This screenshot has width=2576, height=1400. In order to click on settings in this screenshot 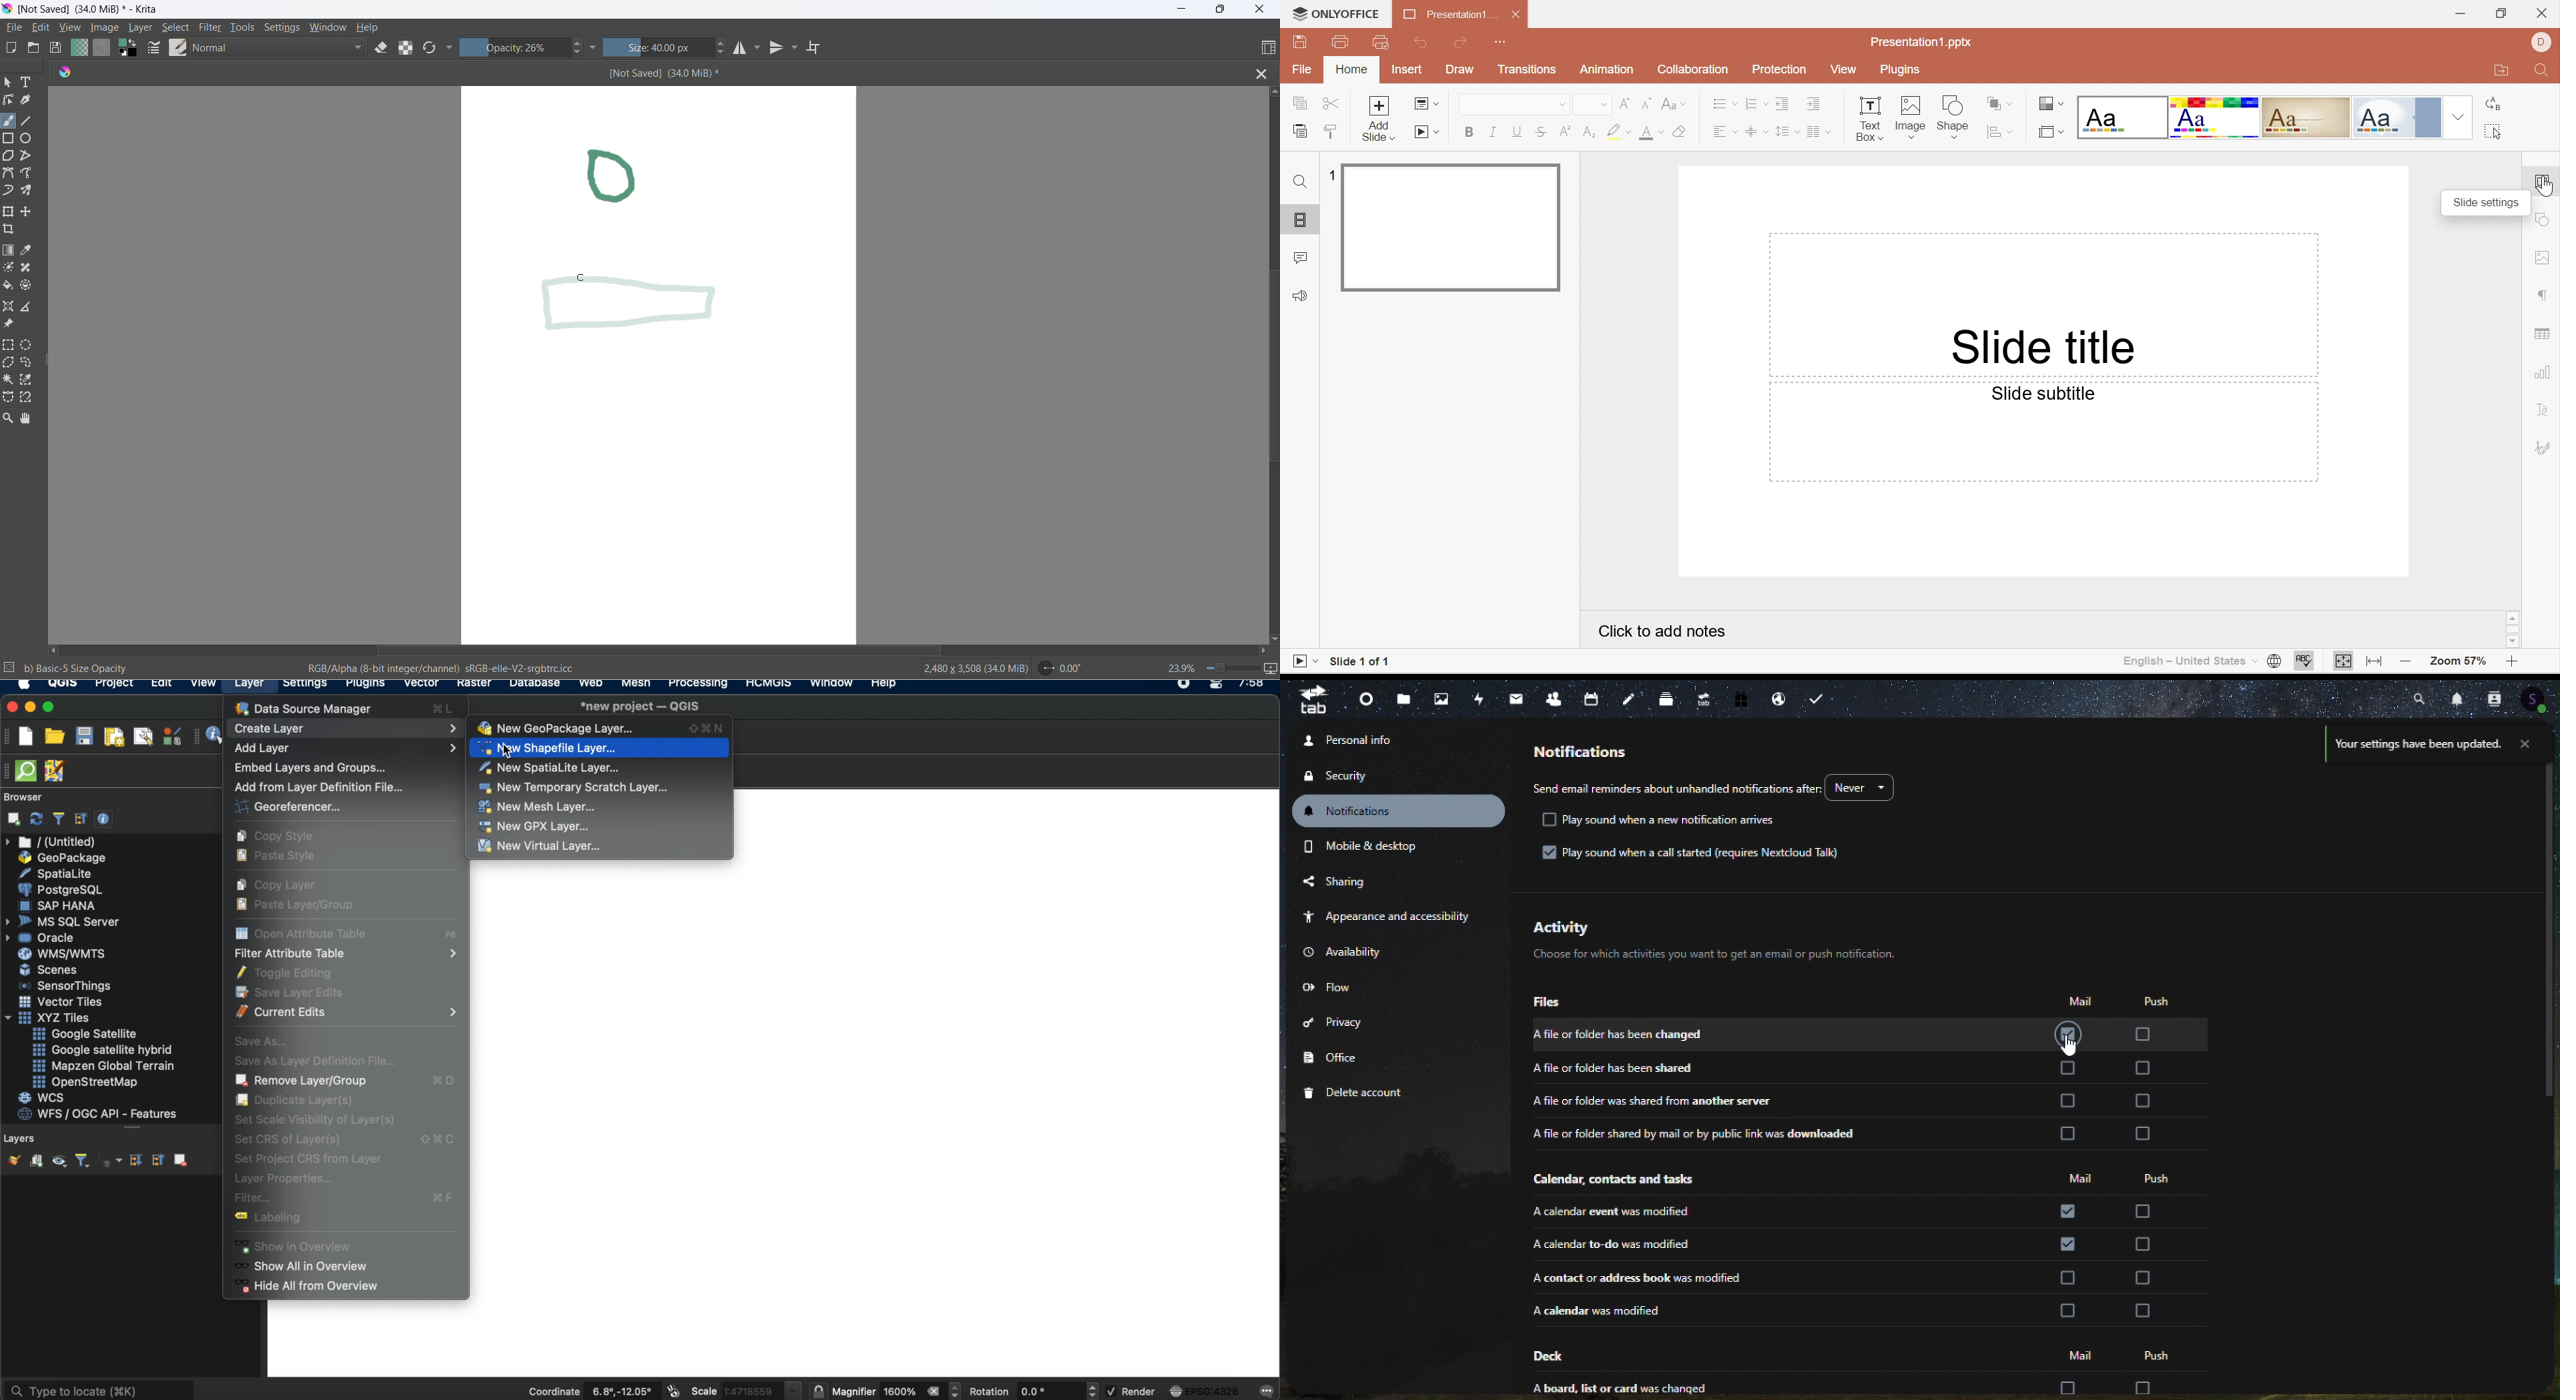, I will do `click(280, 28)`.